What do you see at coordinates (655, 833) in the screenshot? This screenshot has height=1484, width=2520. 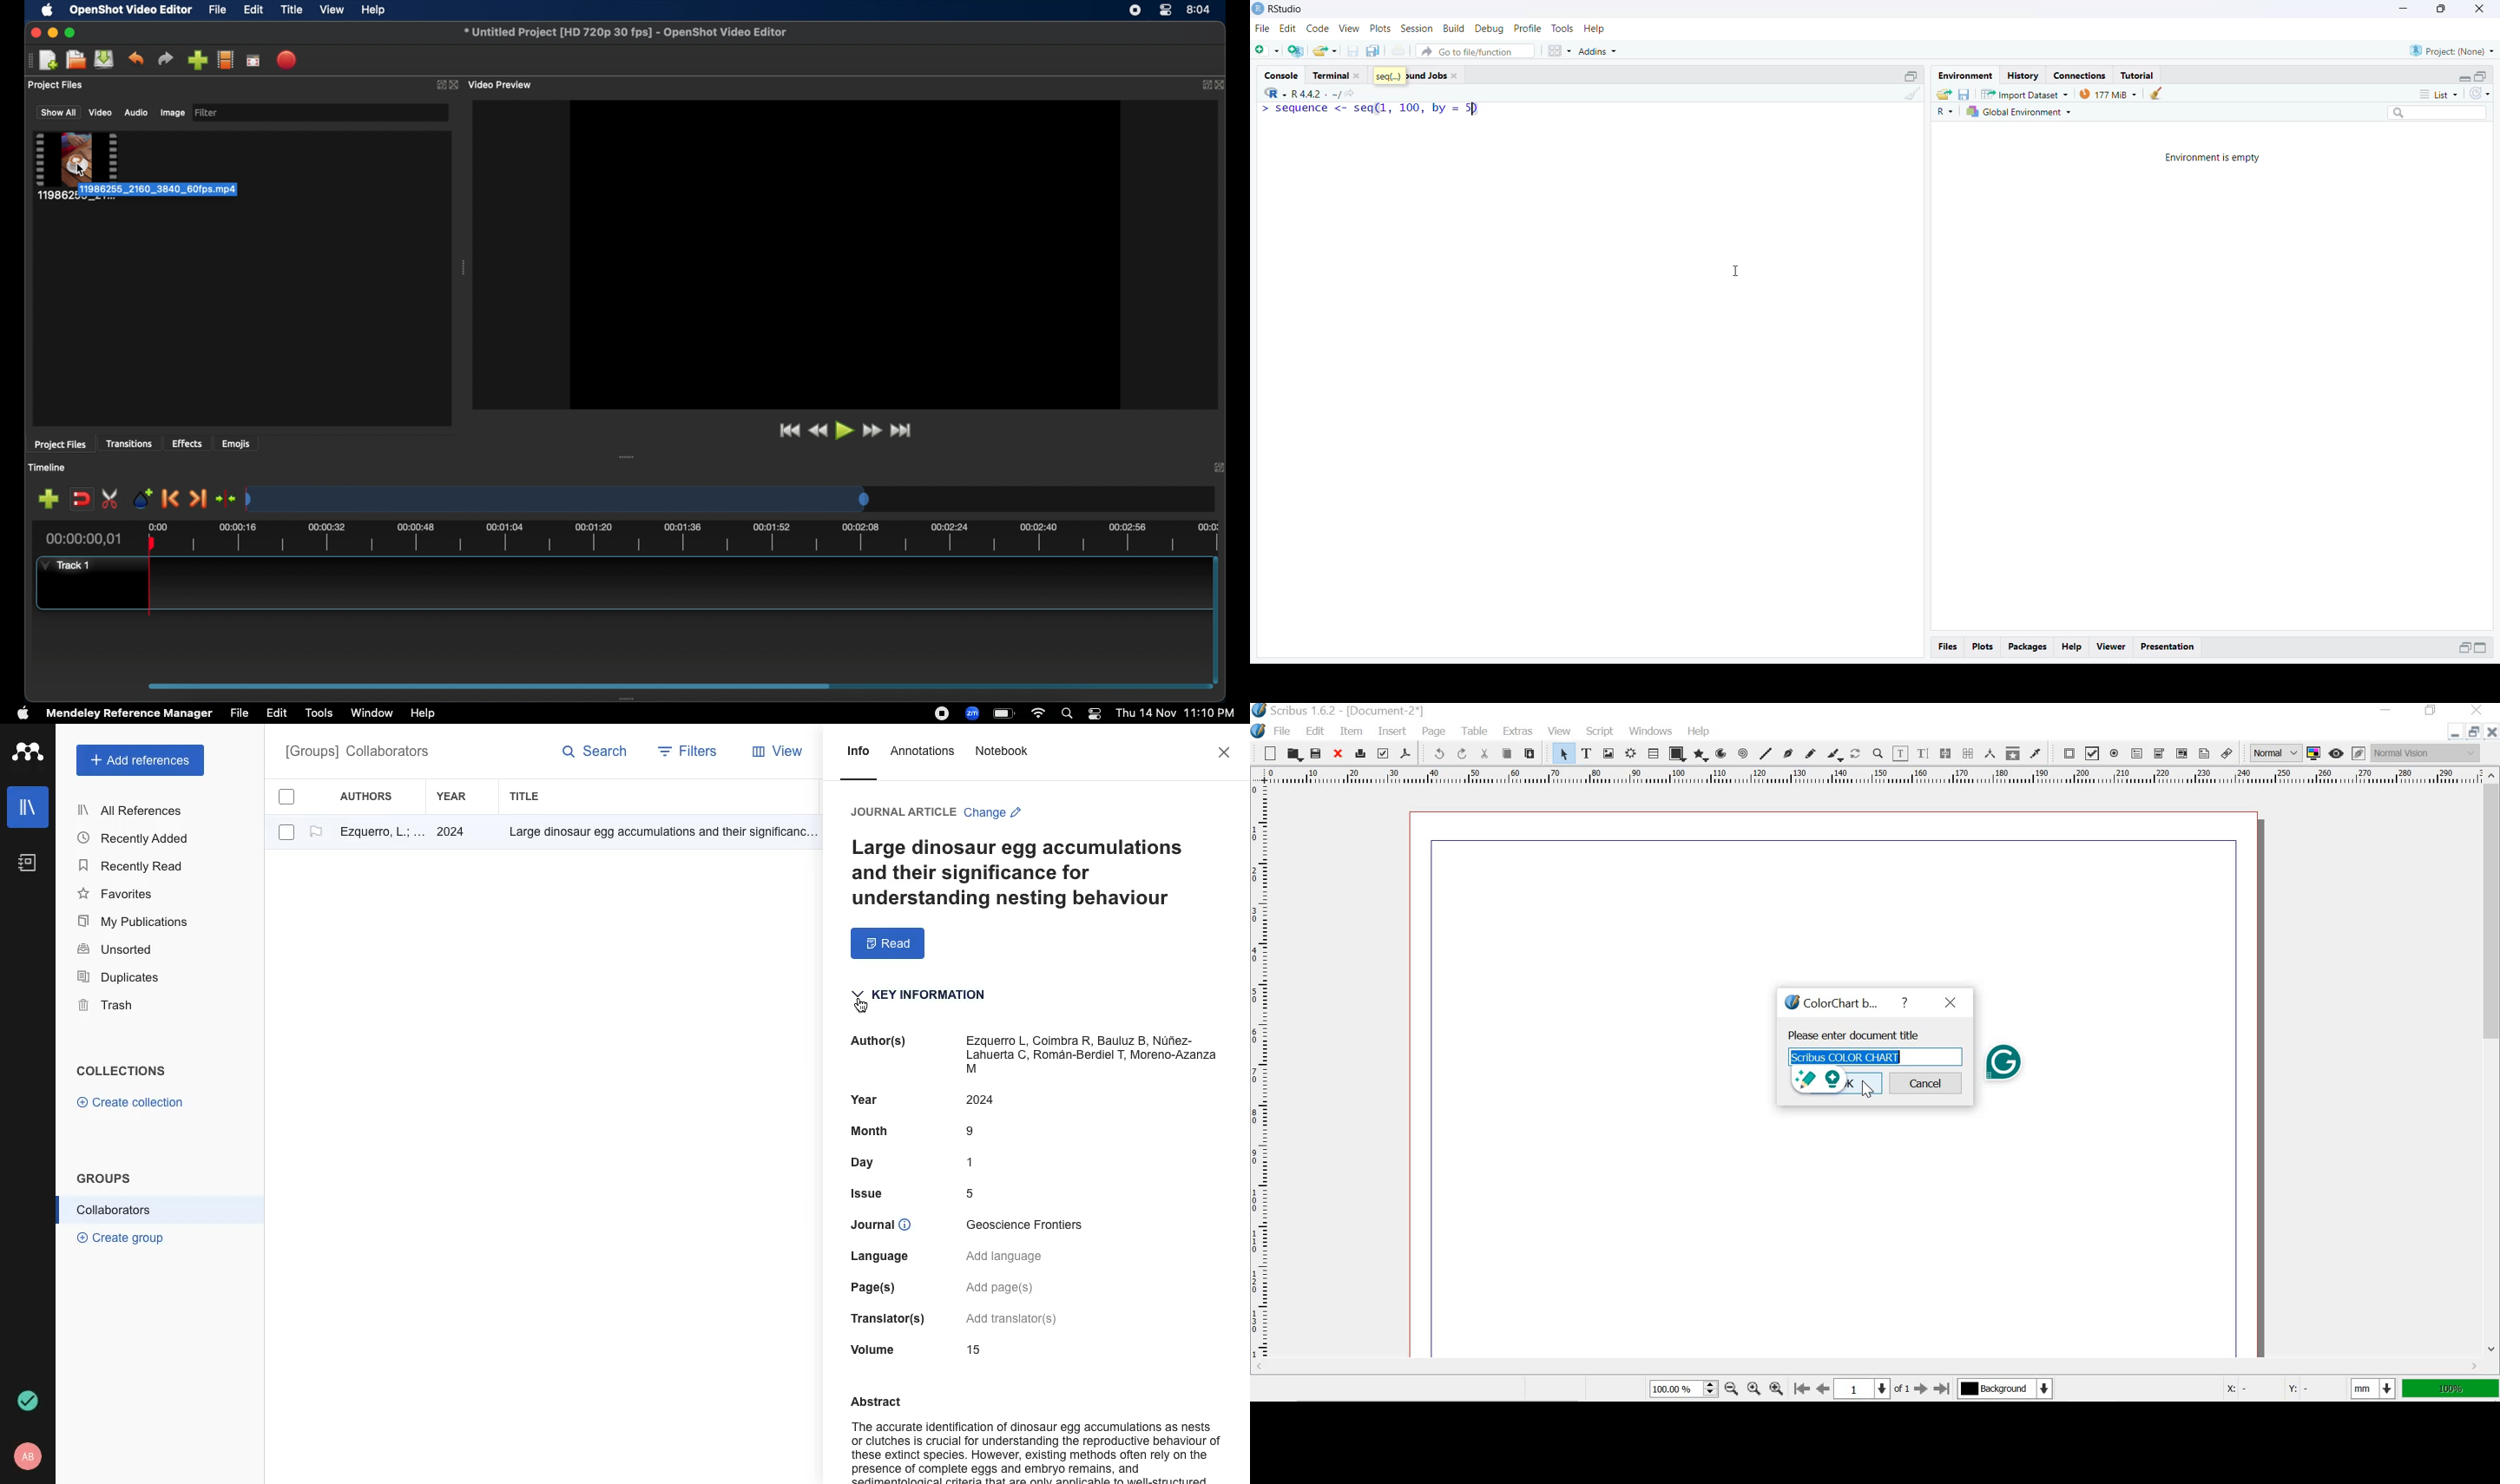 I see `` at bounding box center [655, 833].